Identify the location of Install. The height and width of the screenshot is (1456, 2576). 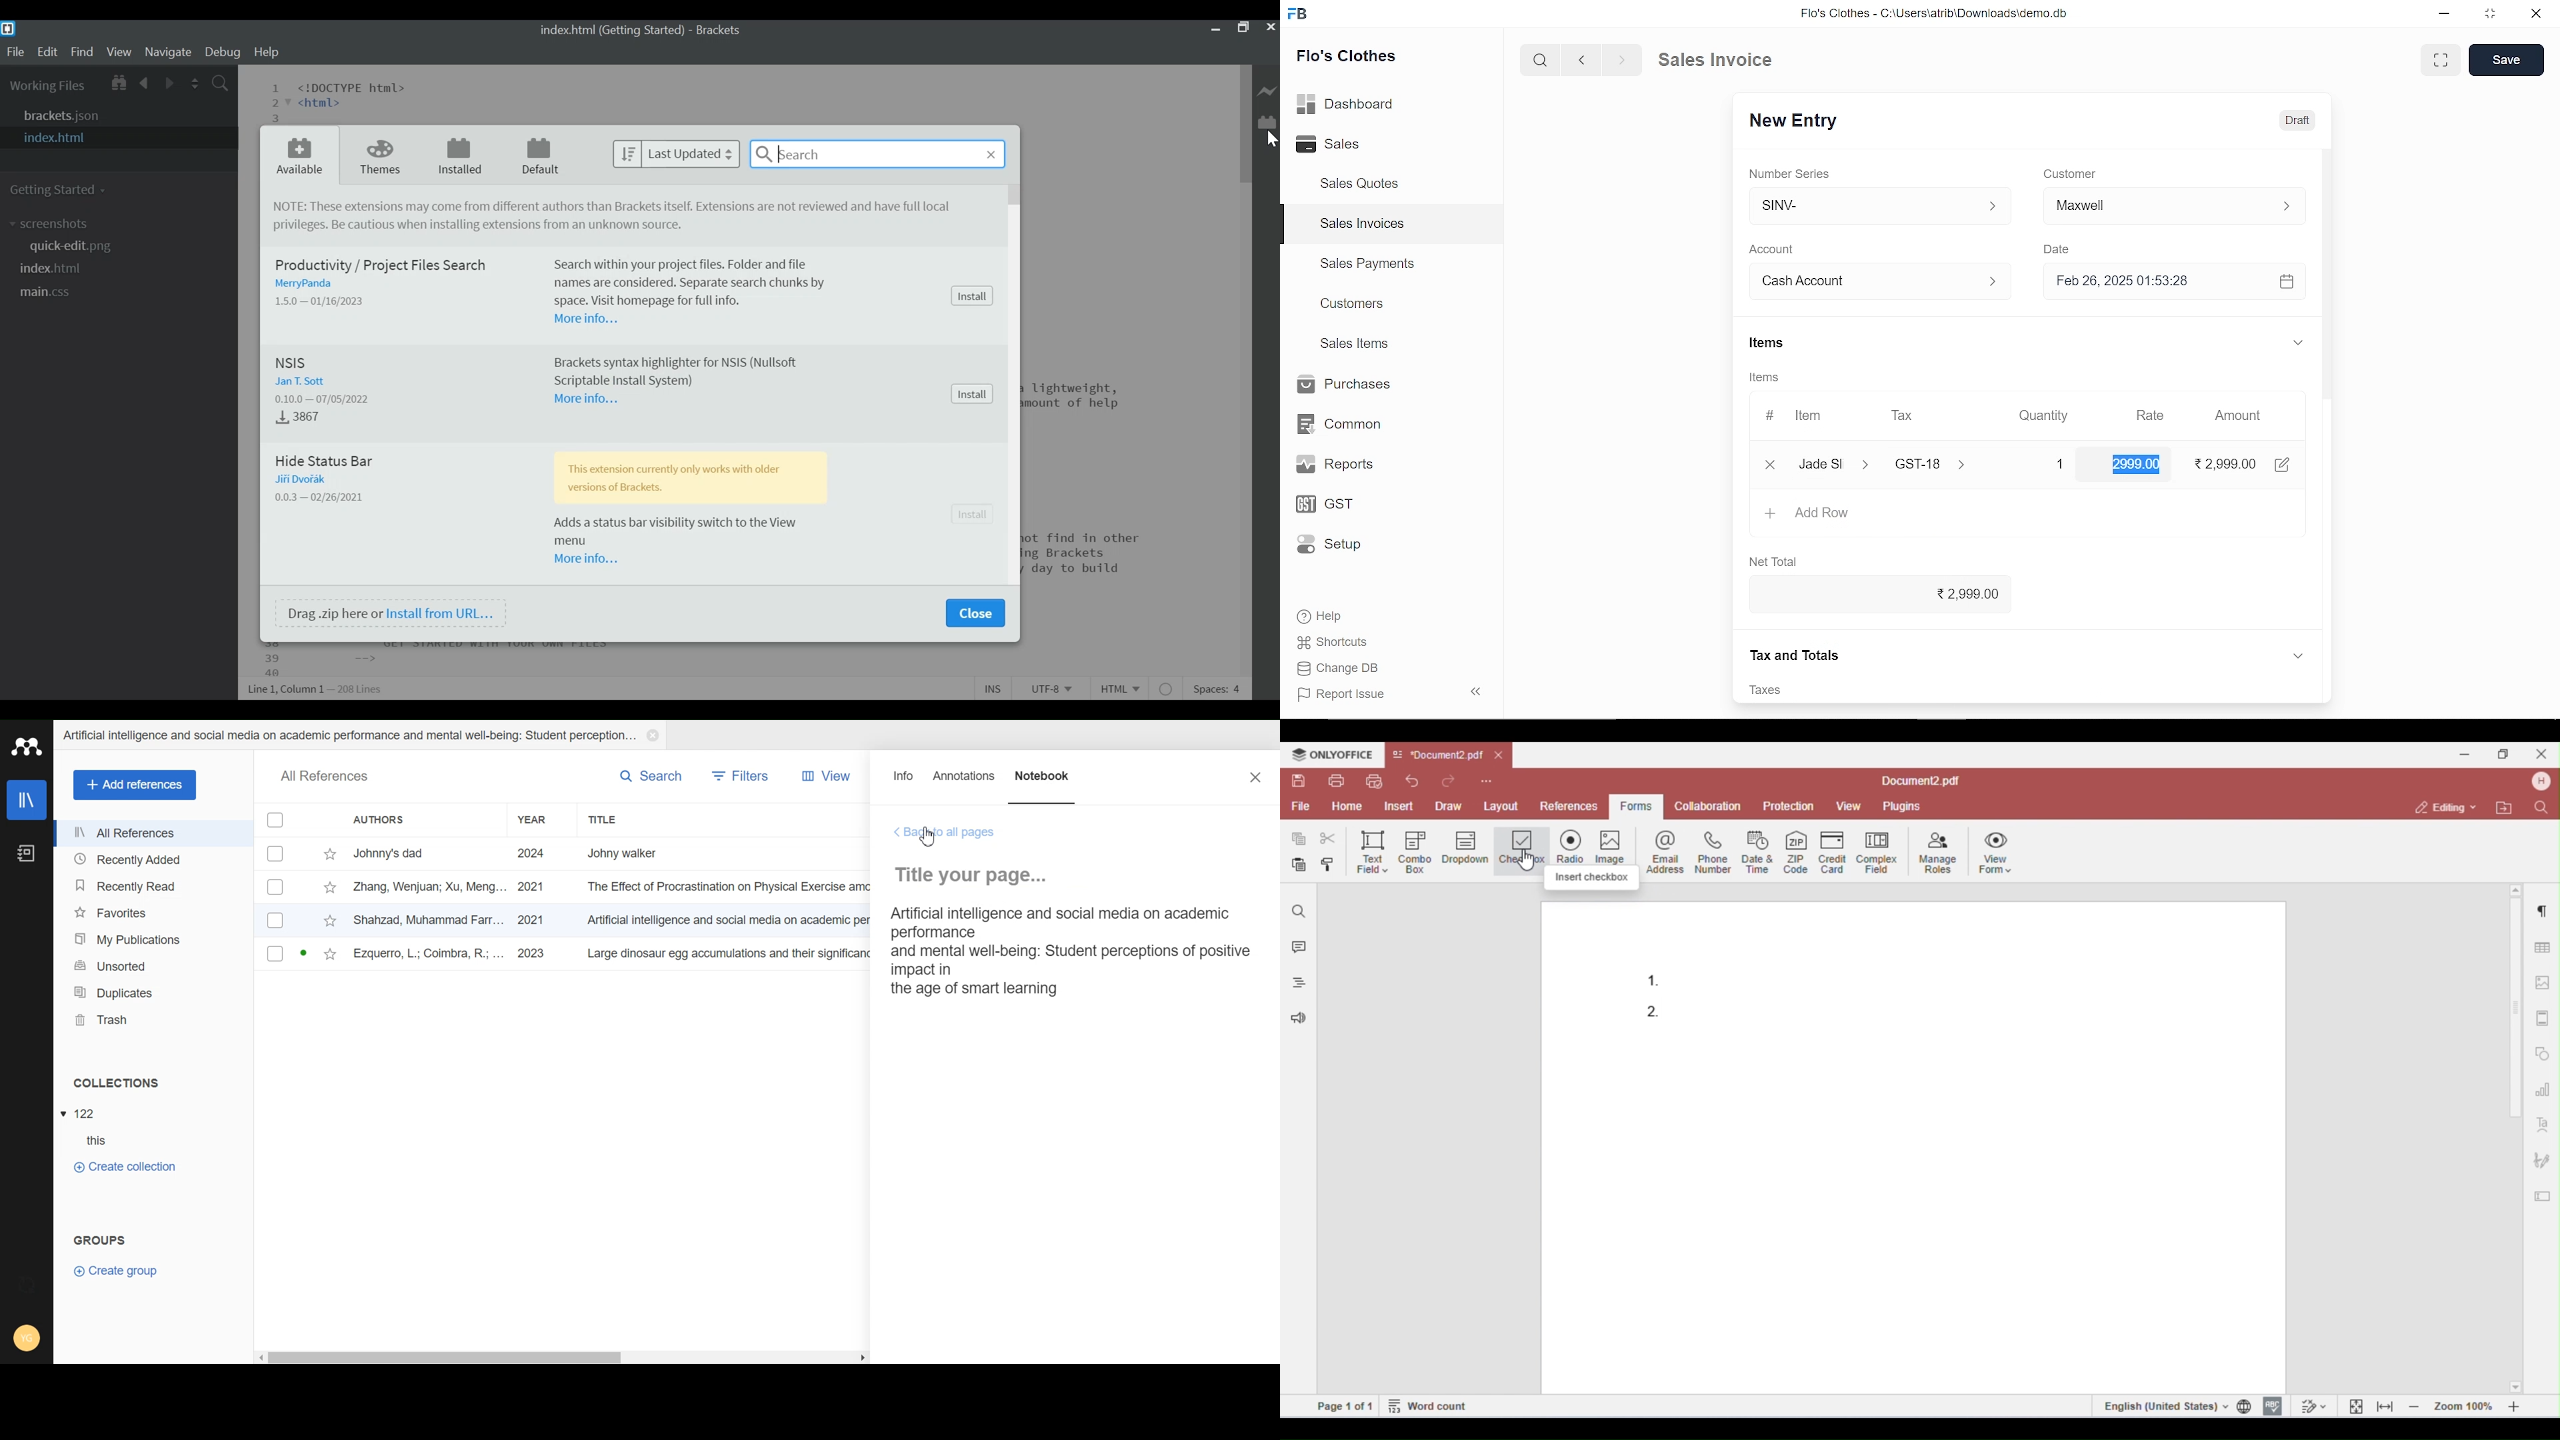
(975, 394).